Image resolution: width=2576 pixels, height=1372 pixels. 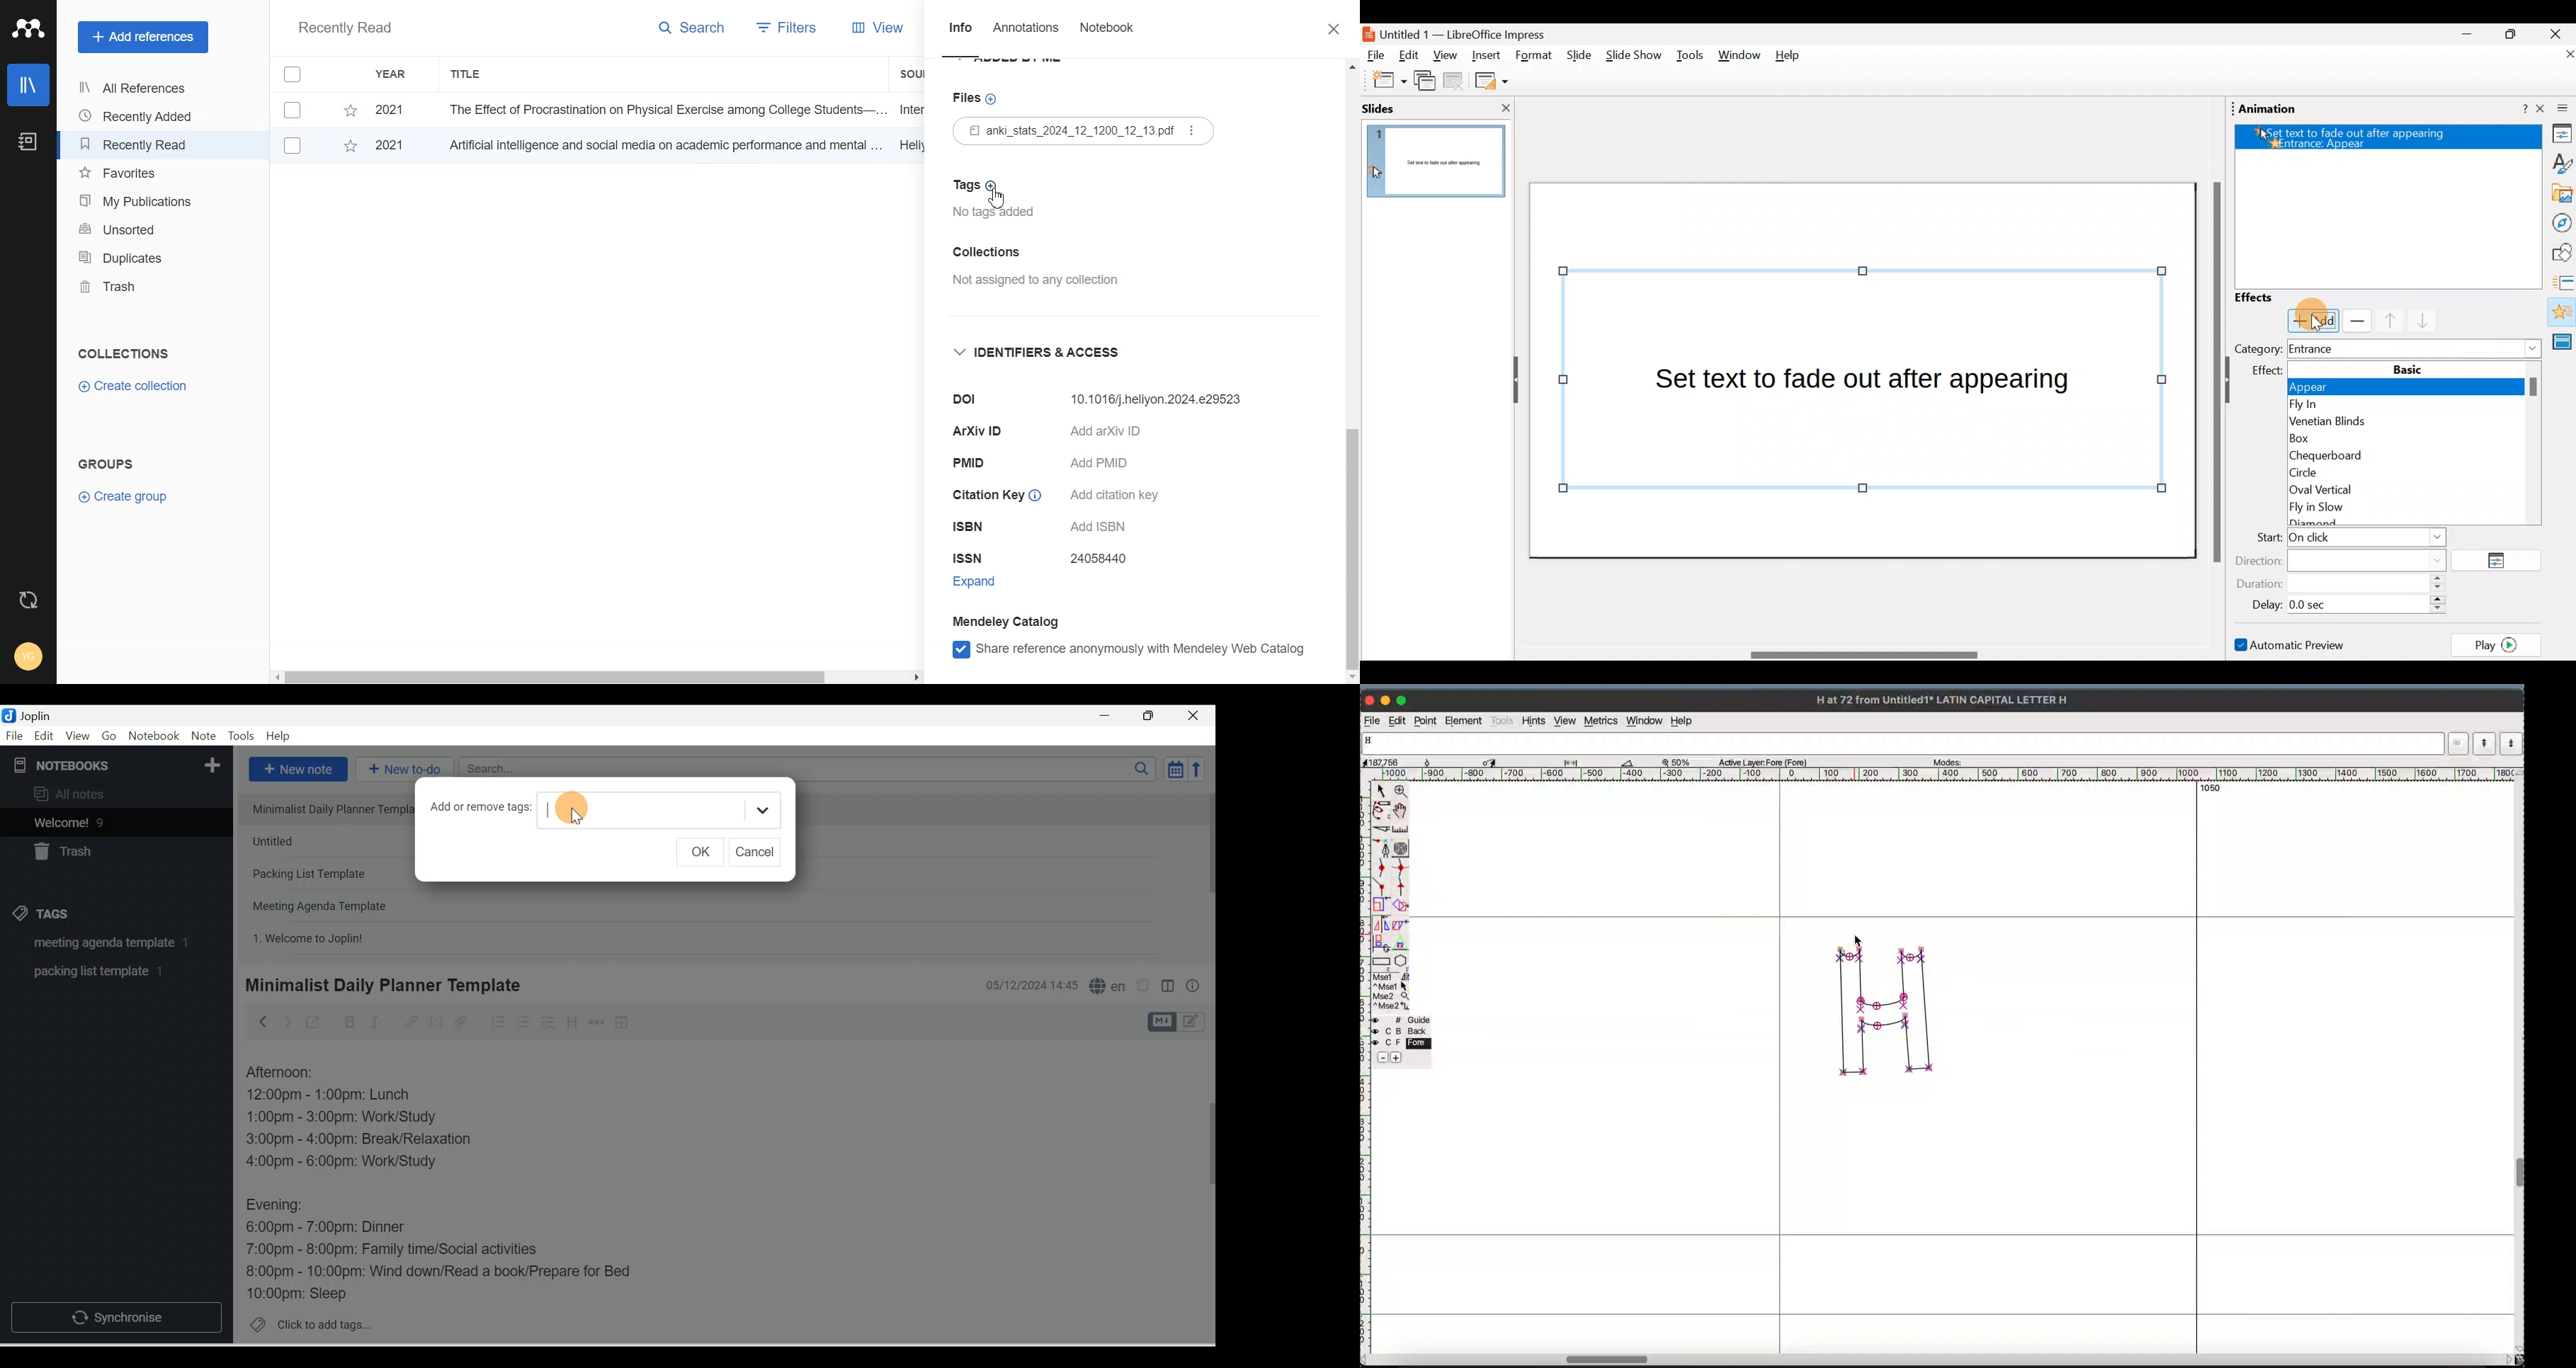 What do you see at coordinates (1486, 53) in the screenshot?
I see `Insert` at bounding box center [1486, 53].